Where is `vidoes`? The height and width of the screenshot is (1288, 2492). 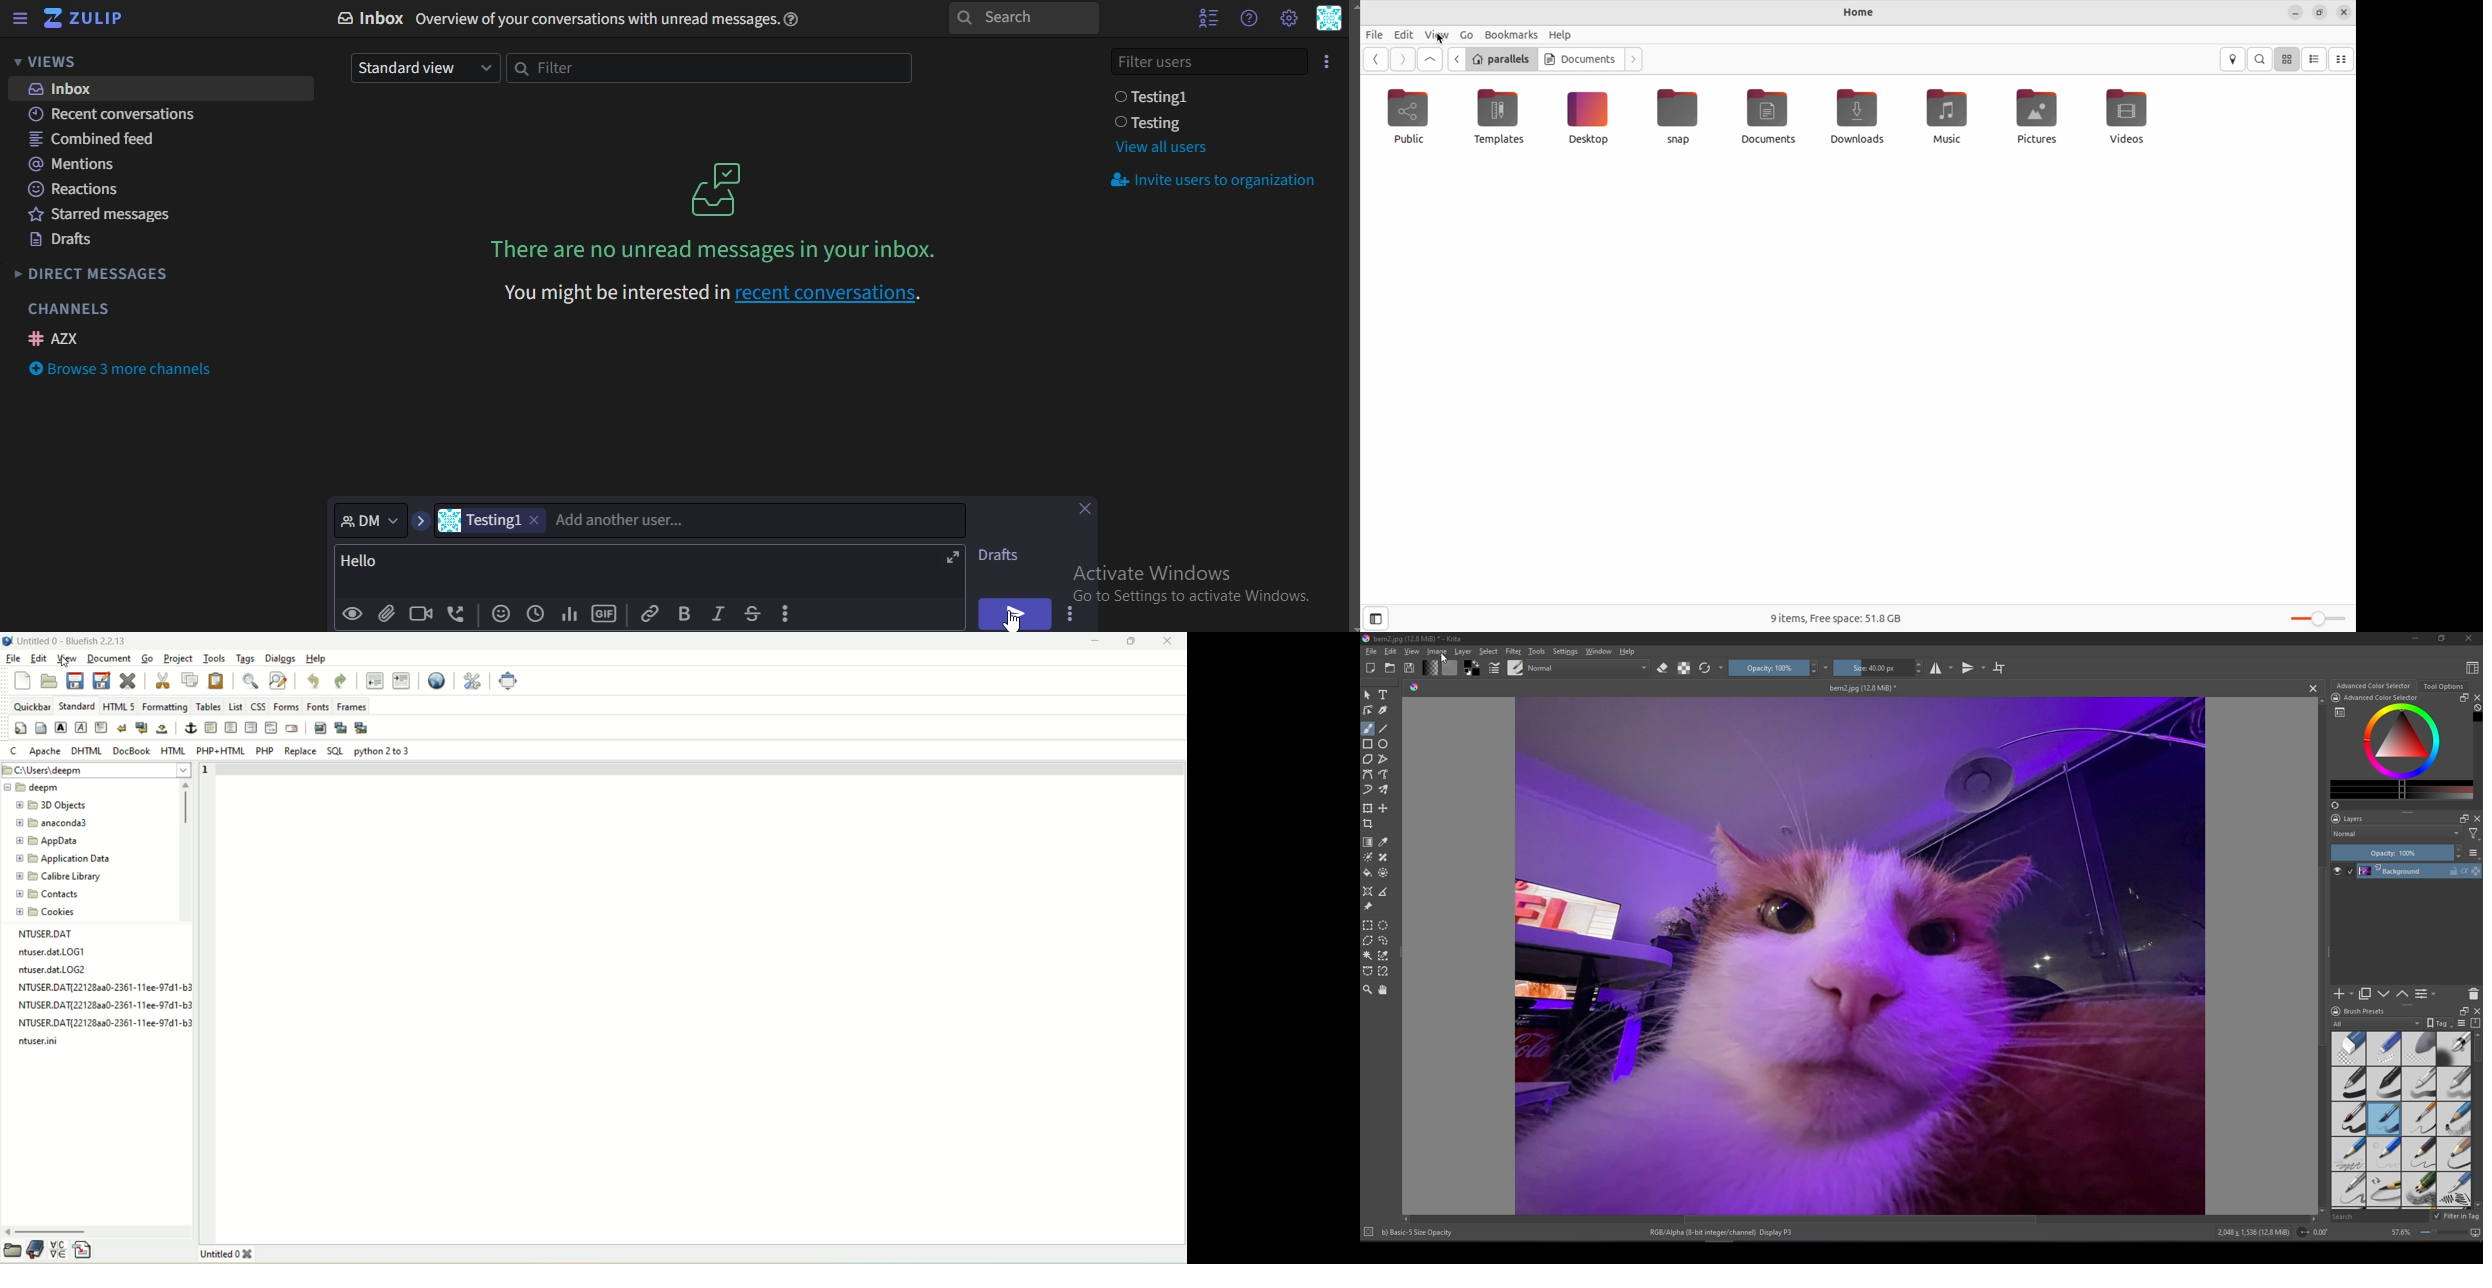 vidoes is located at coordinates (2120, 114).